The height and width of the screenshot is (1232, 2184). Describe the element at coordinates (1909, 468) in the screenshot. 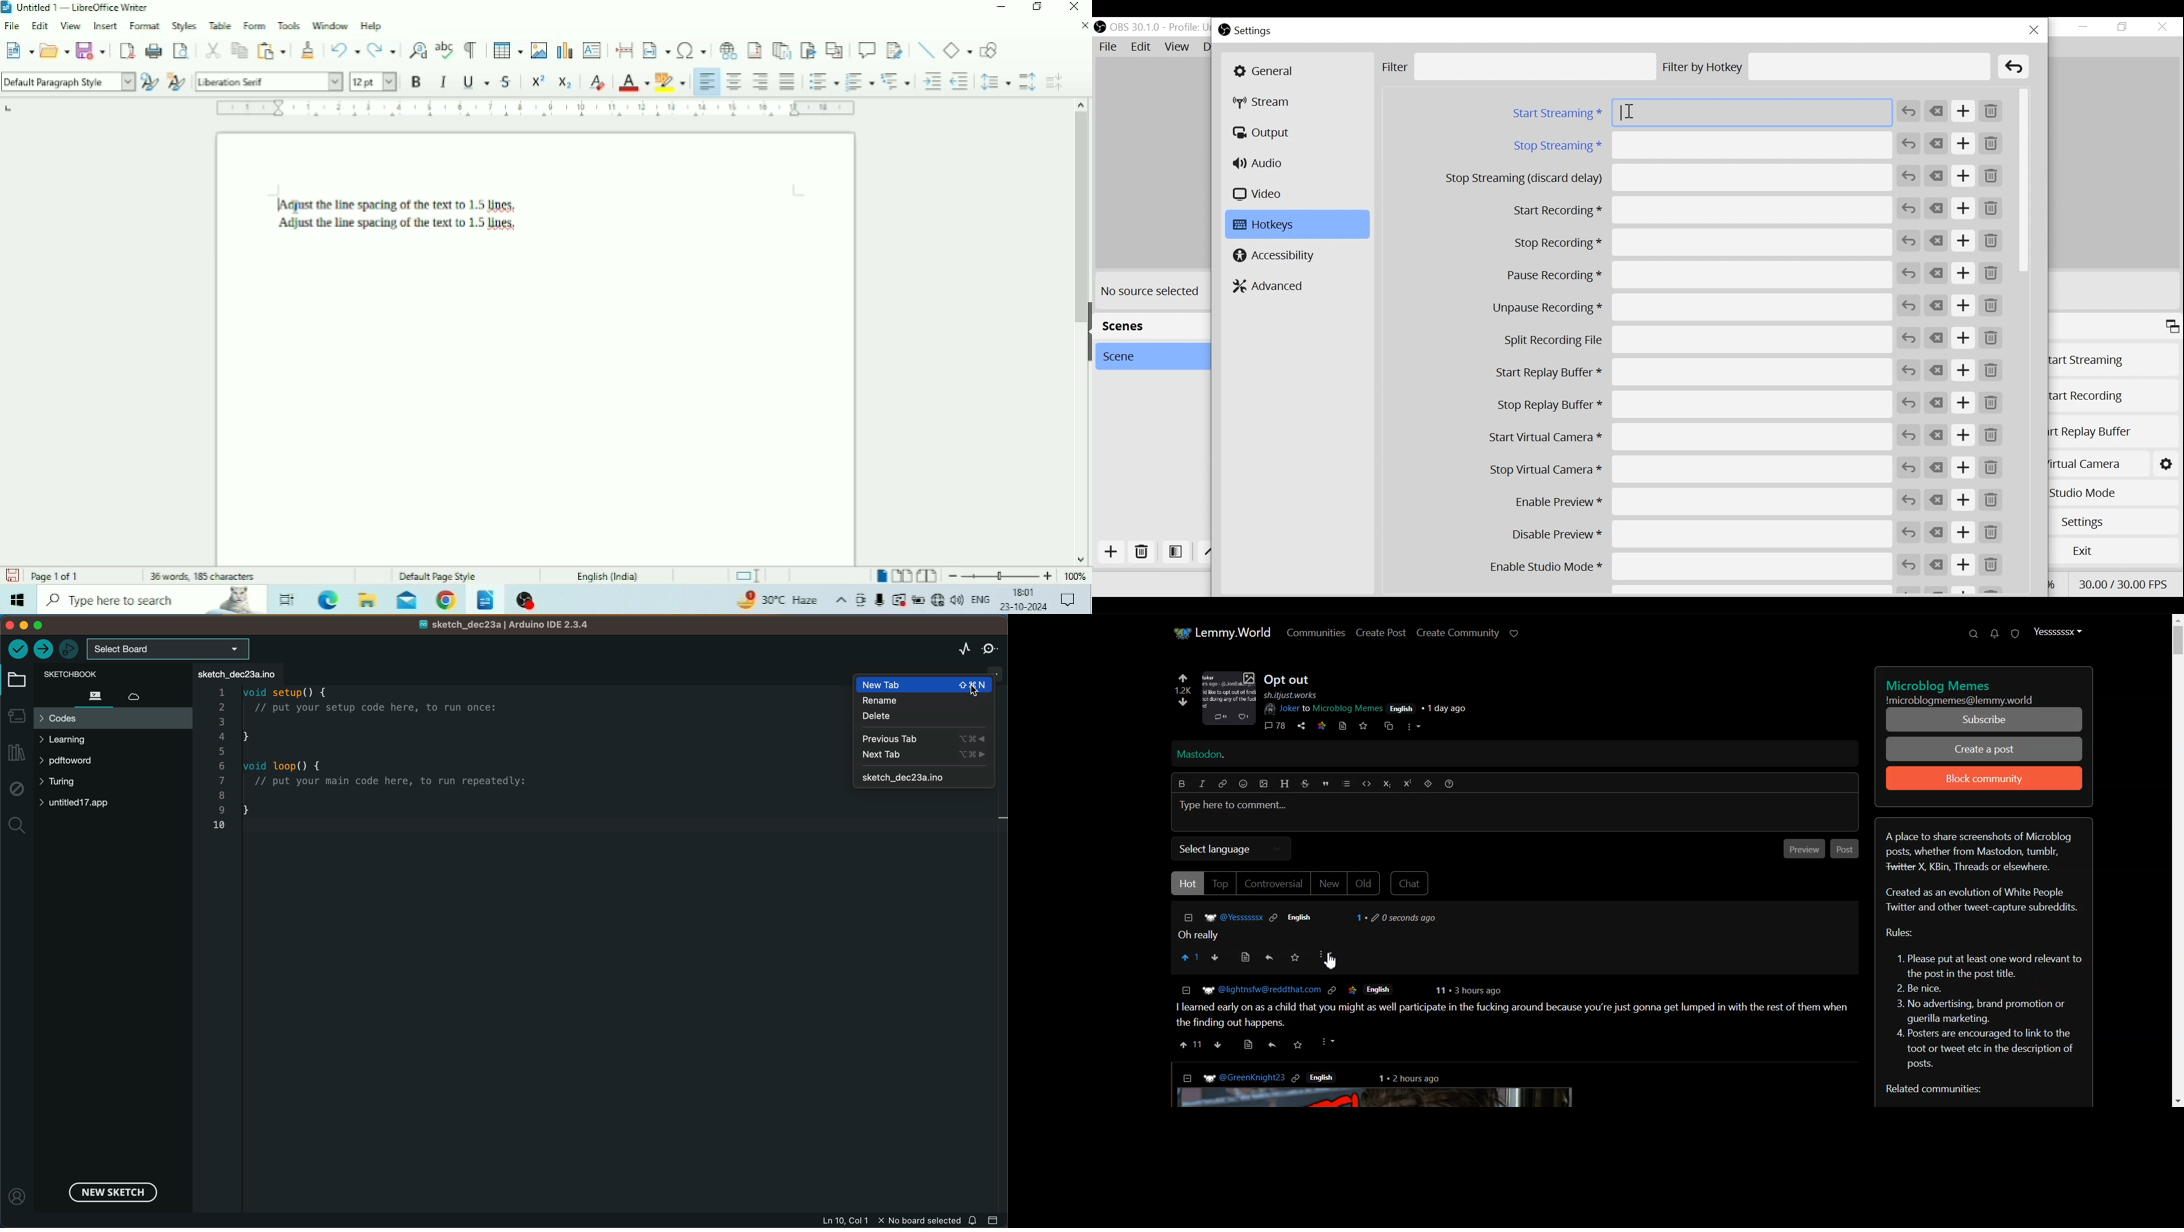

I see `Revert` at that location.